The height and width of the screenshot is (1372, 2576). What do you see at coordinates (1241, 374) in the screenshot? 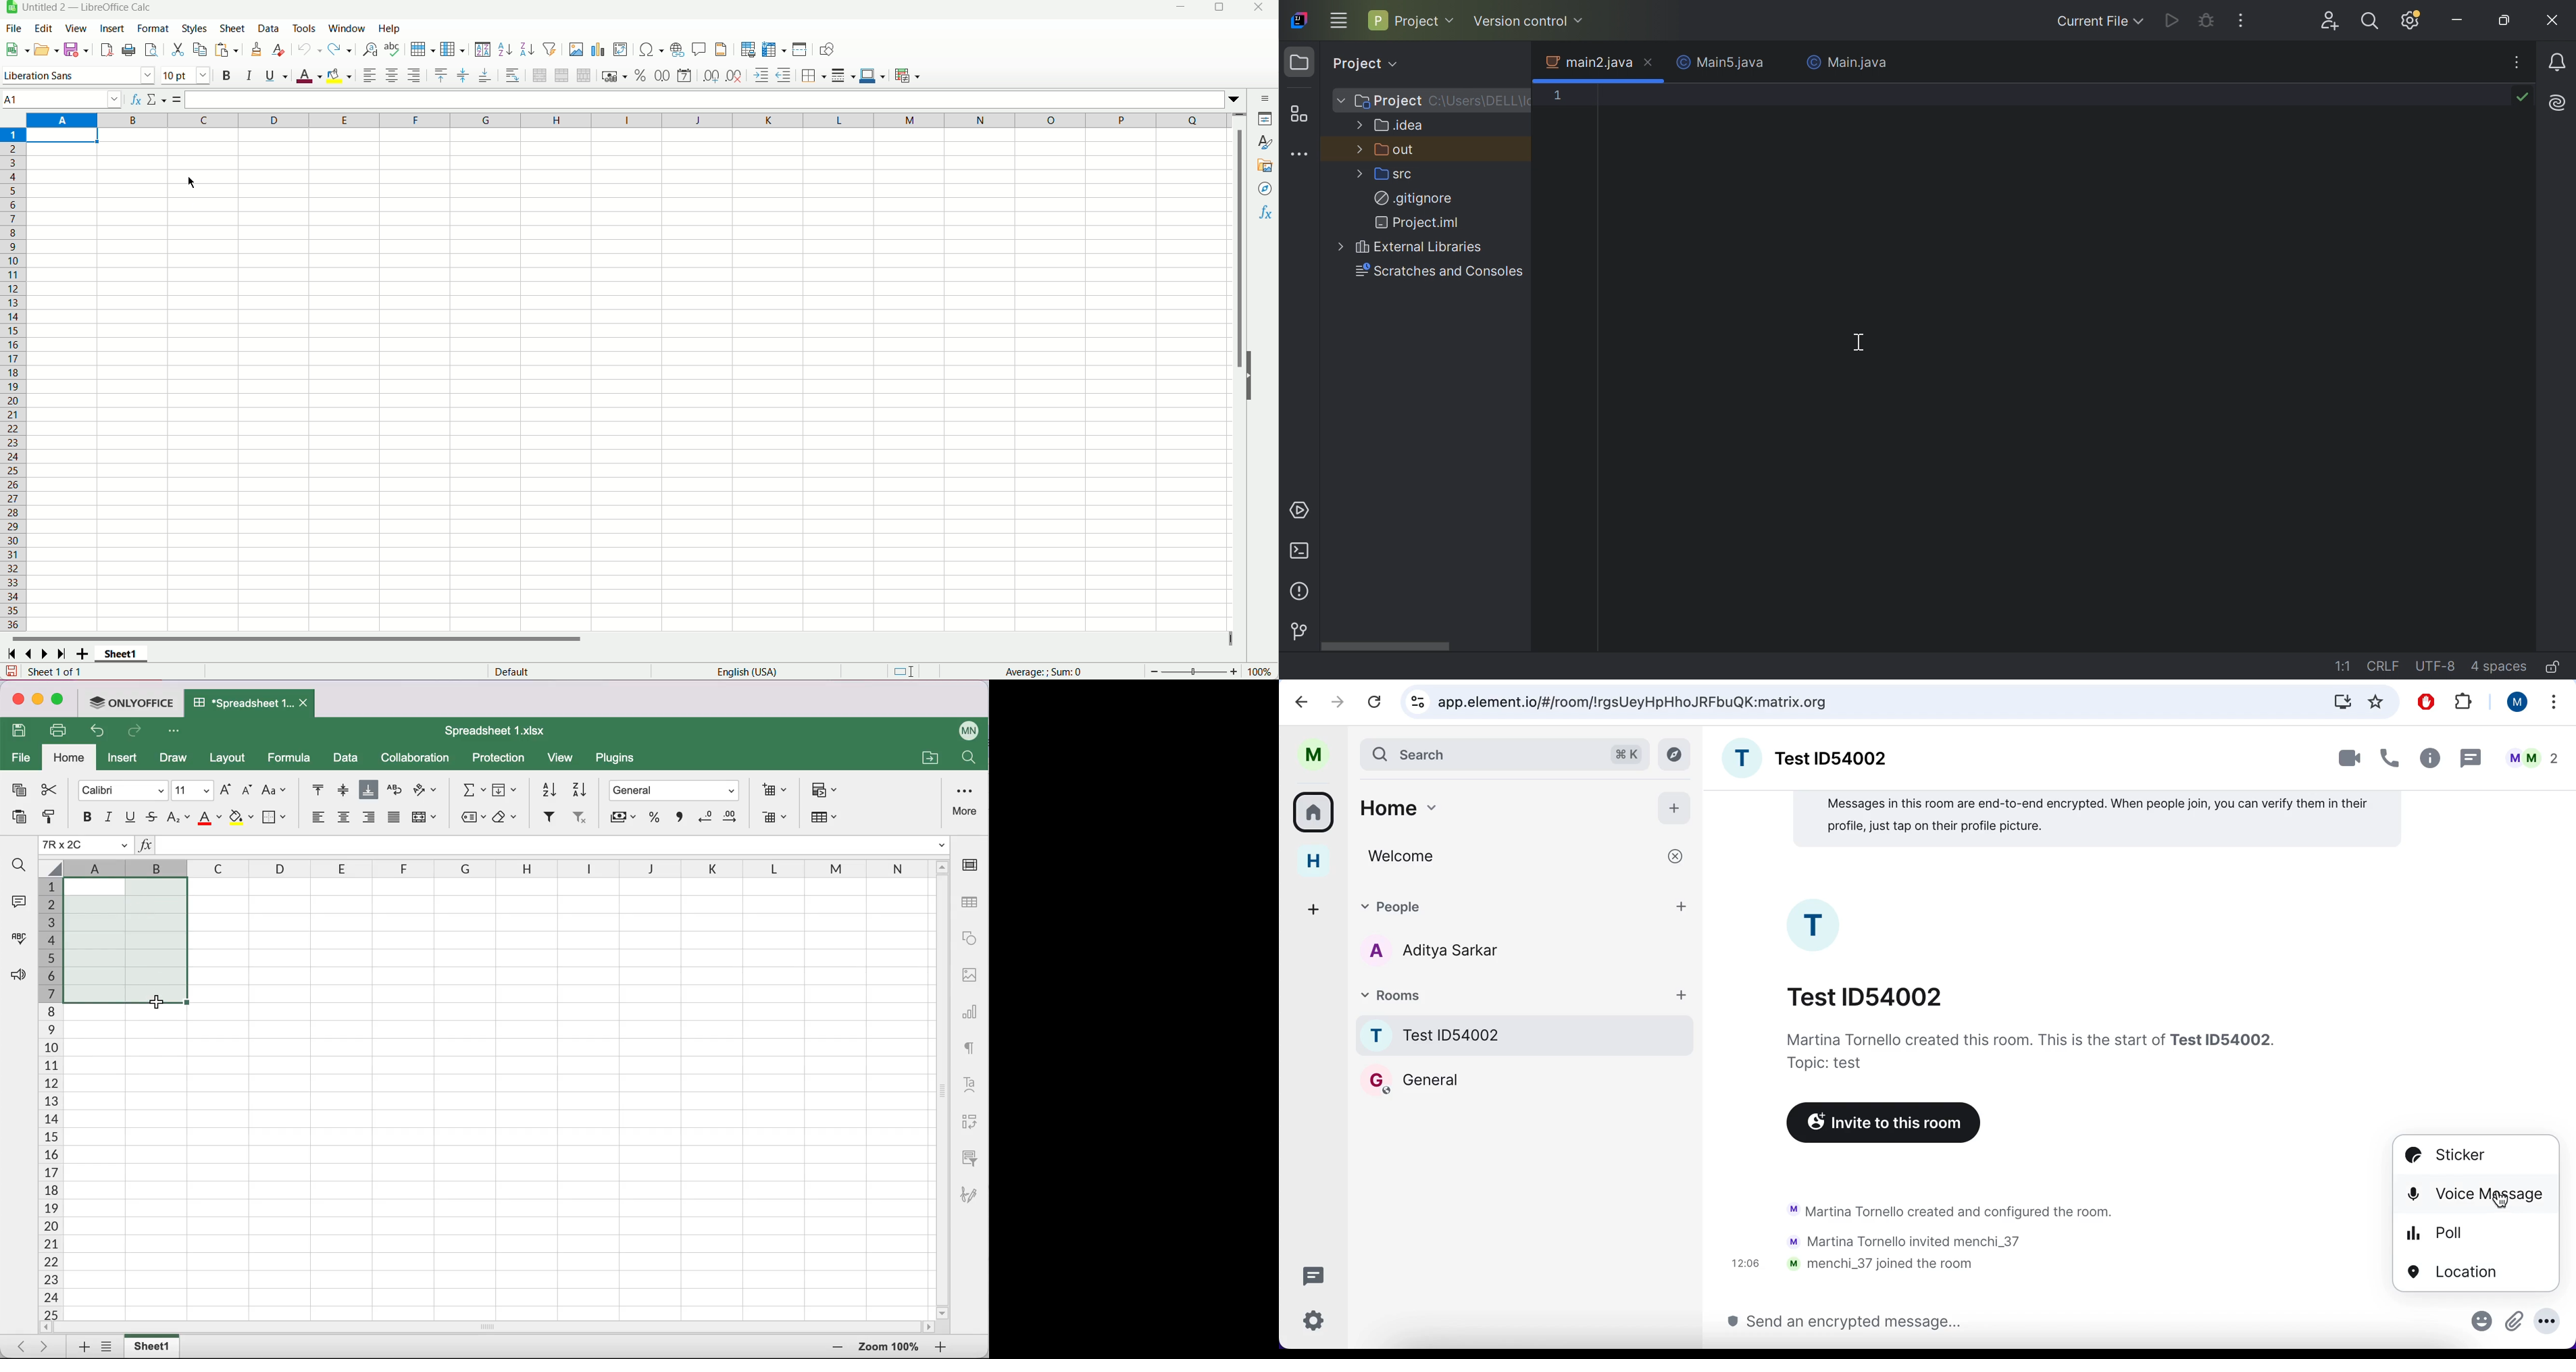
I see `Vertical scroll bar` at bounding box center [1241, 374].